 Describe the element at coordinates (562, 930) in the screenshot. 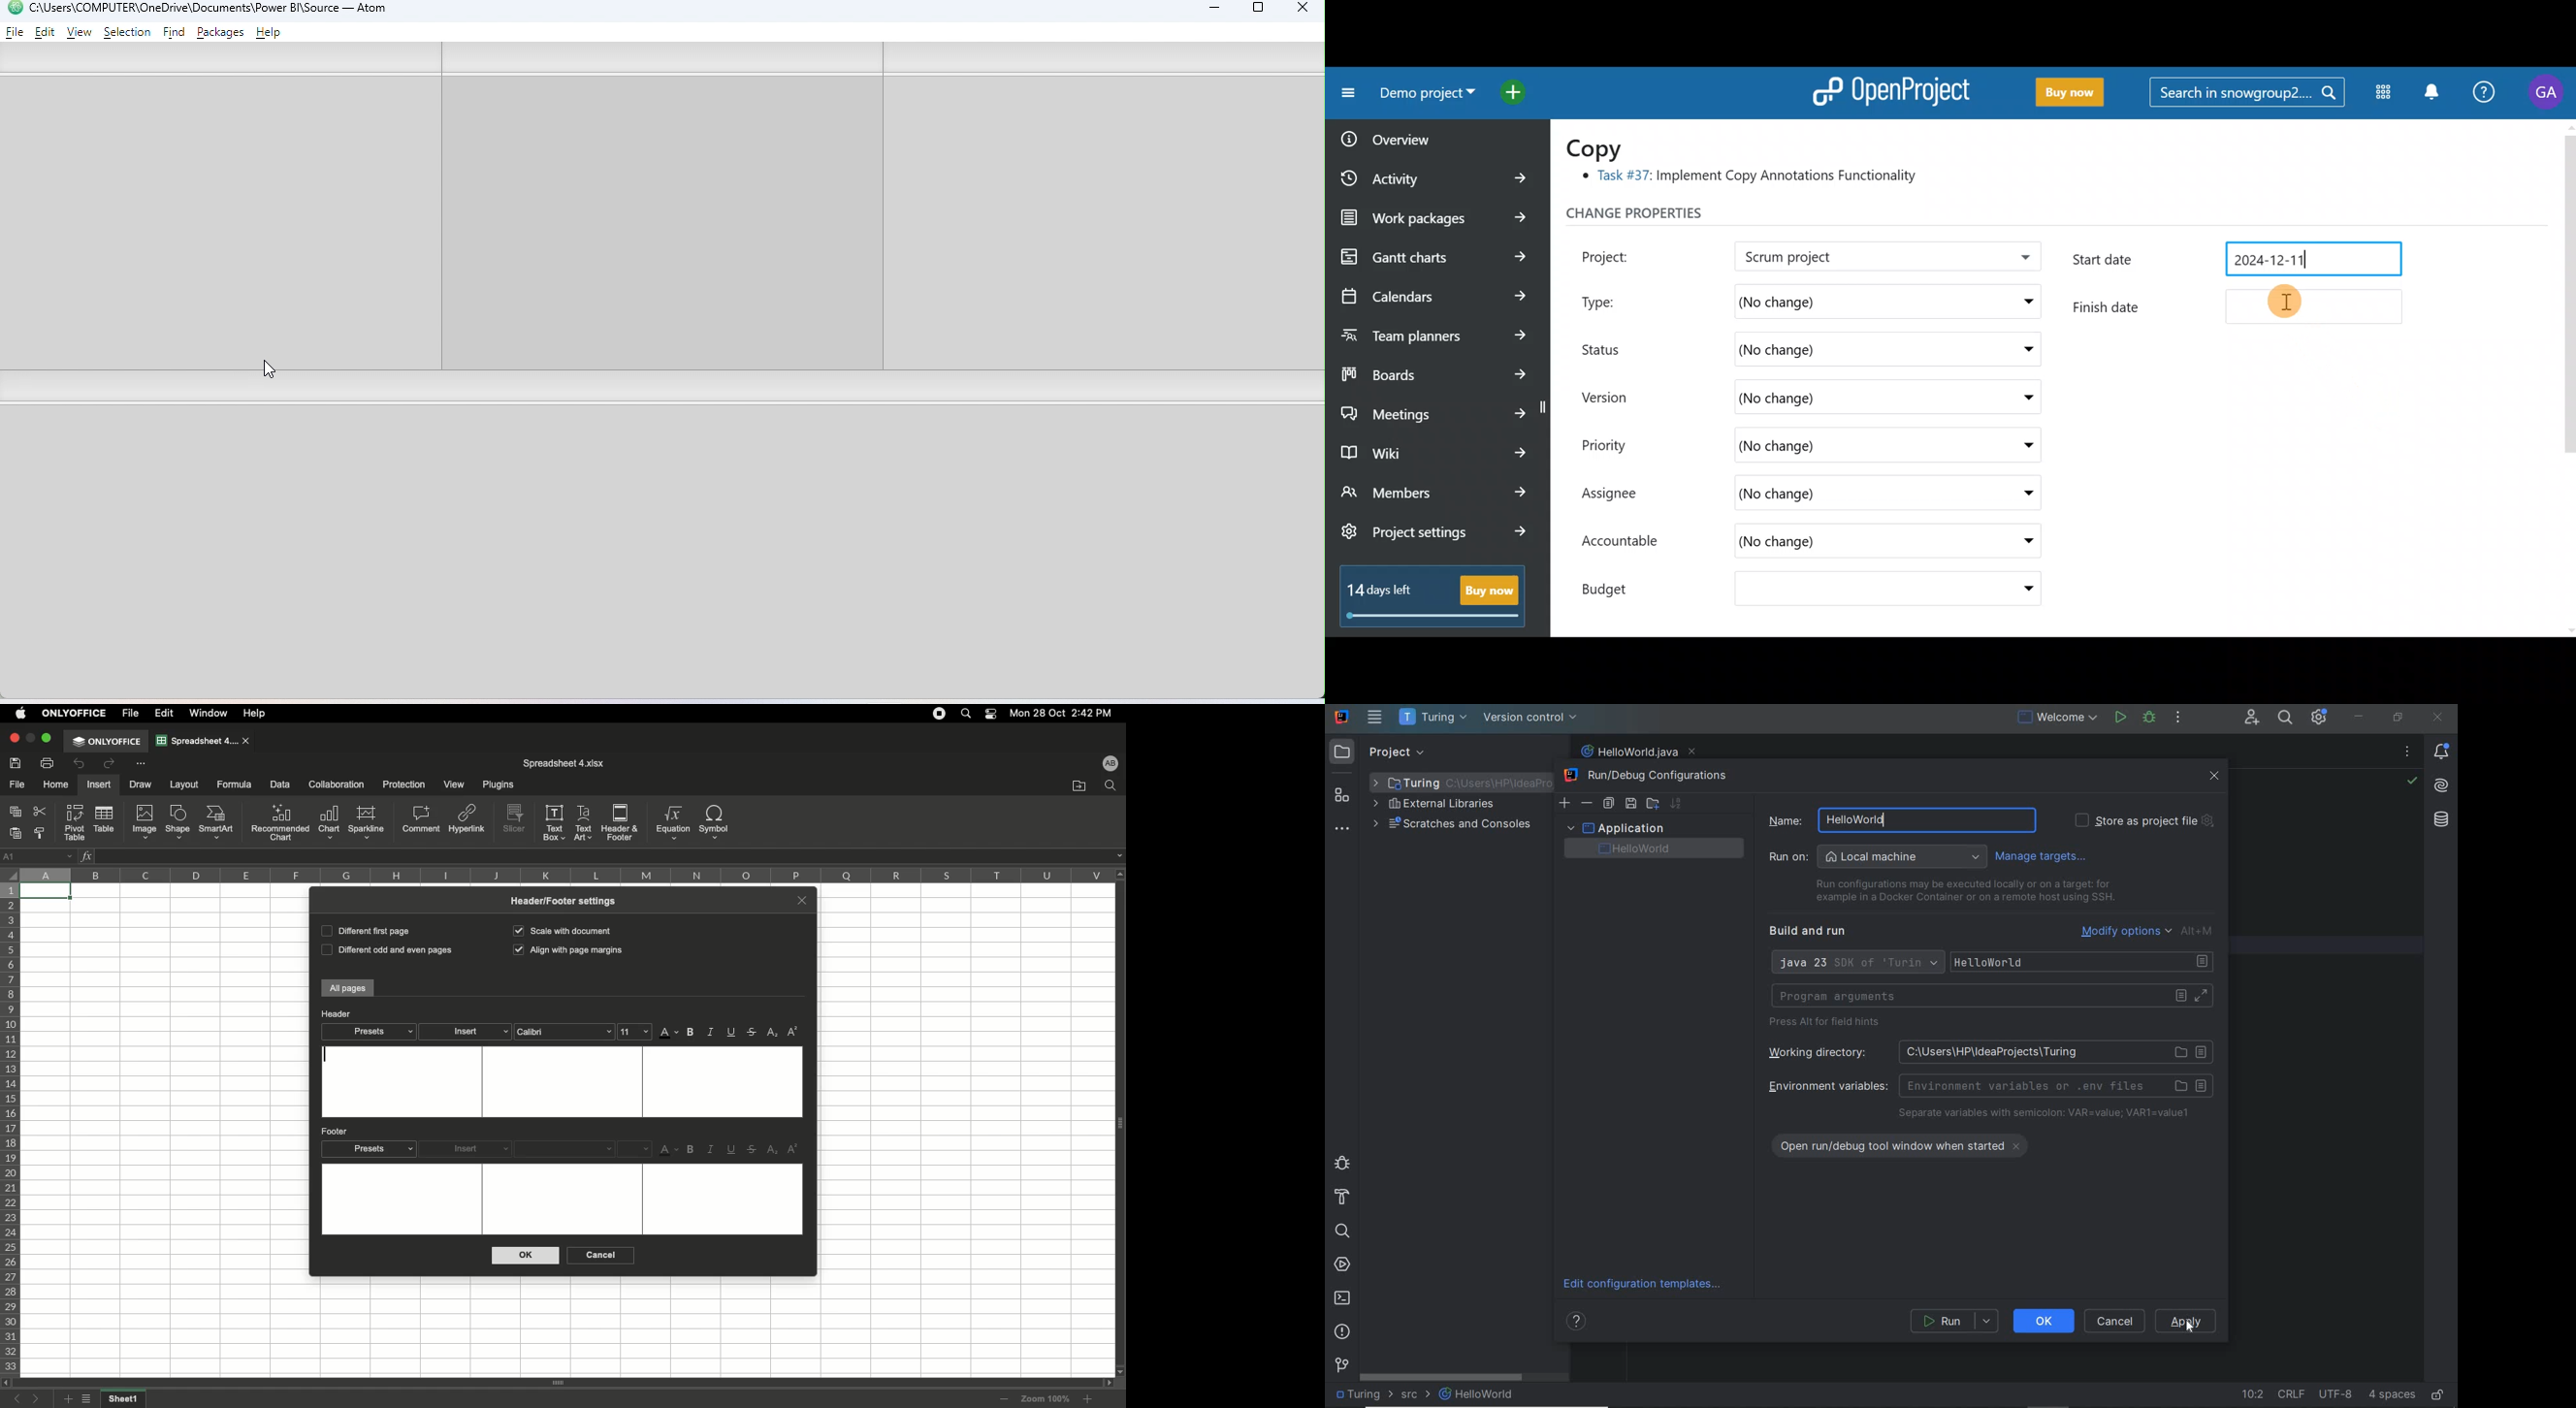

I see `Scale with document` at that location.